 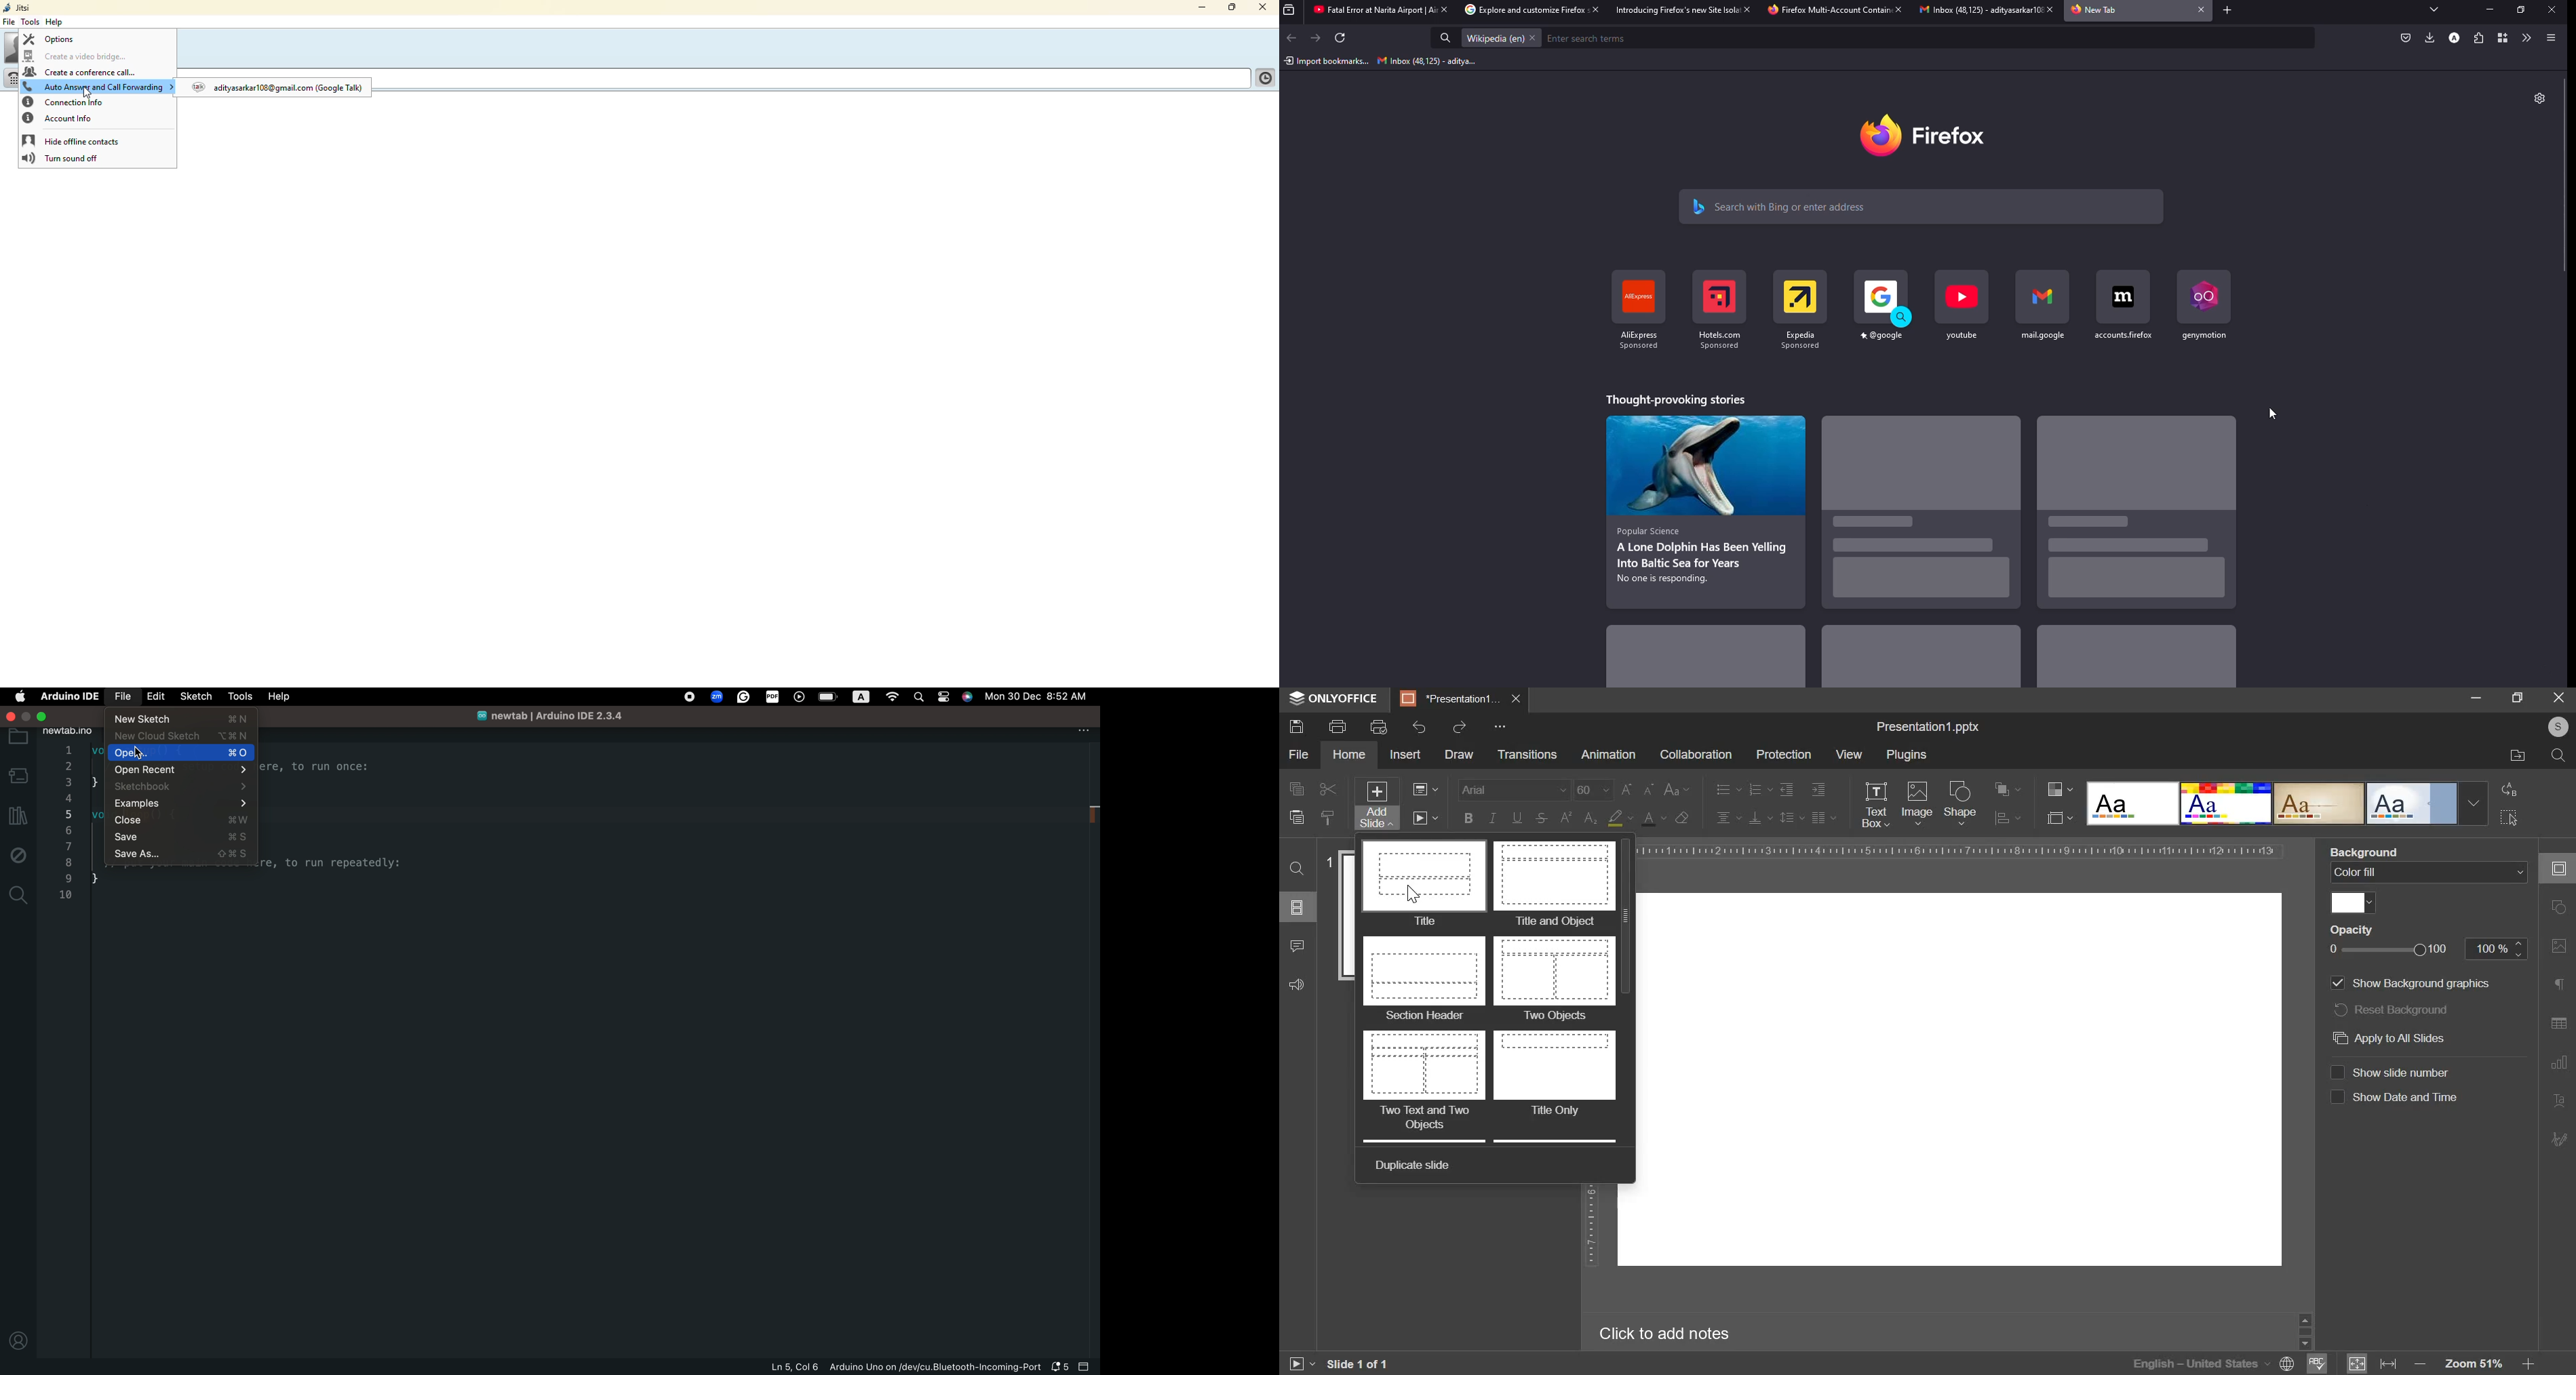 What do you see at coordinates (2505, 38) in the screenshot?
I see `container` at bounding box center [2505, 38].